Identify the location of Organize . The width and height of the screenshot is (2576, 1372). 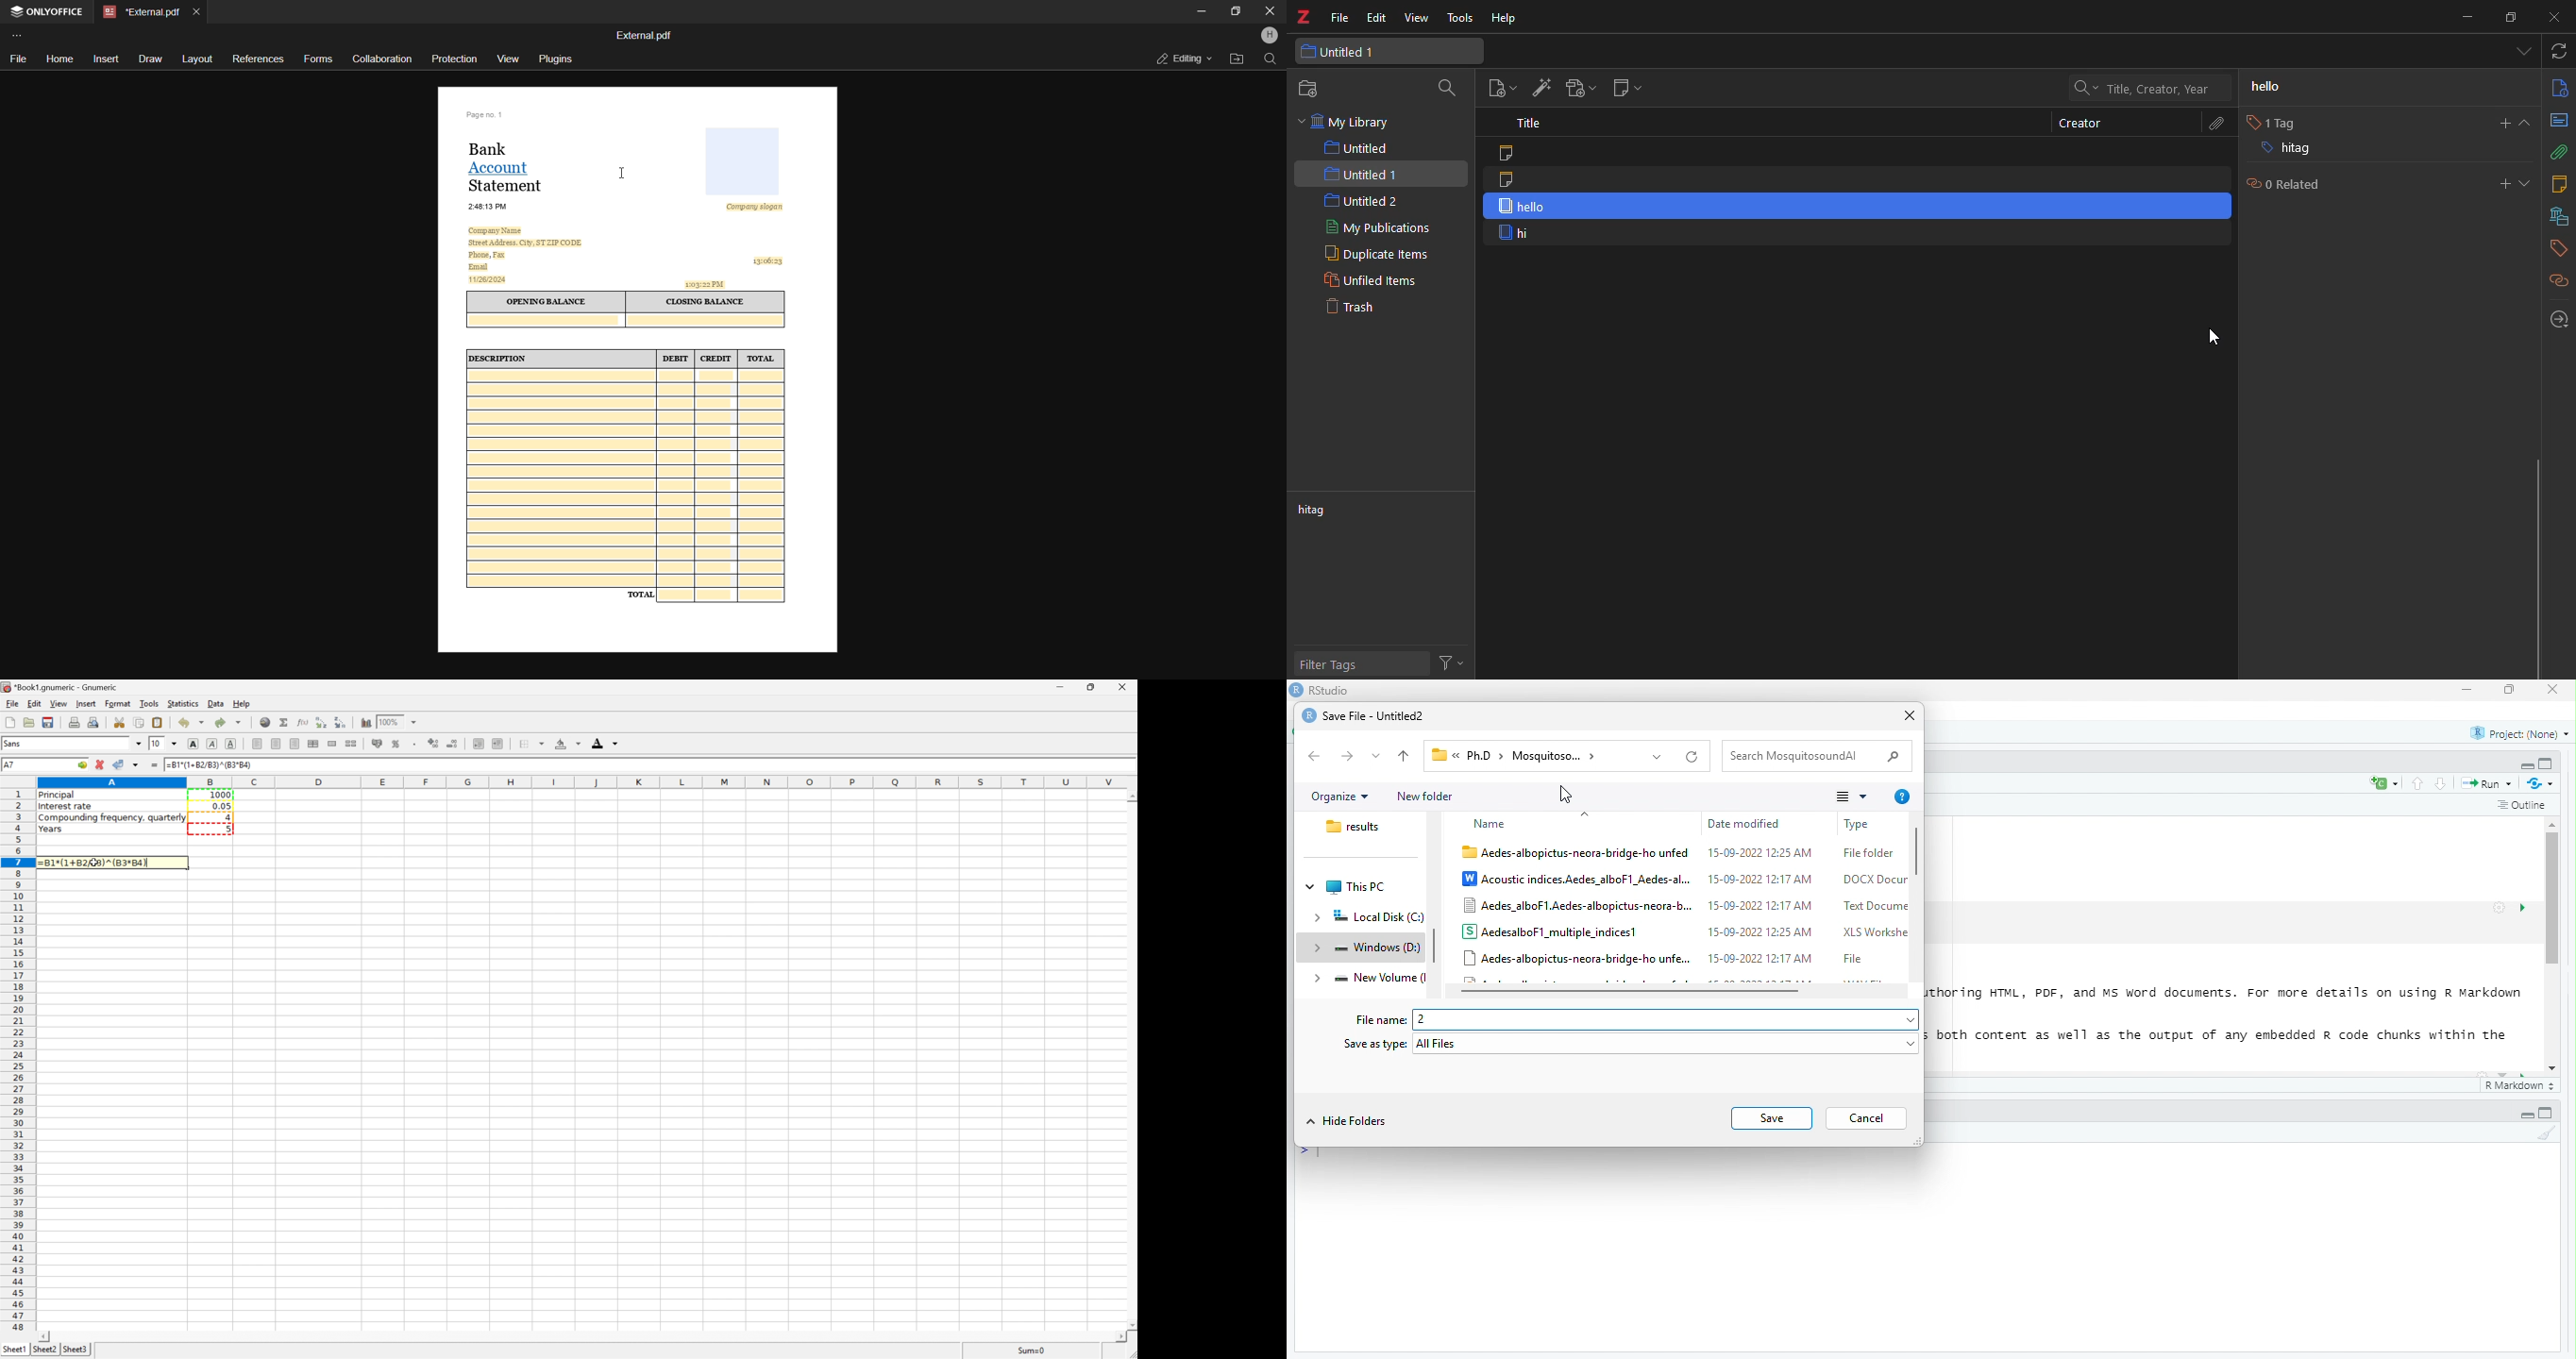
(1340, 797).